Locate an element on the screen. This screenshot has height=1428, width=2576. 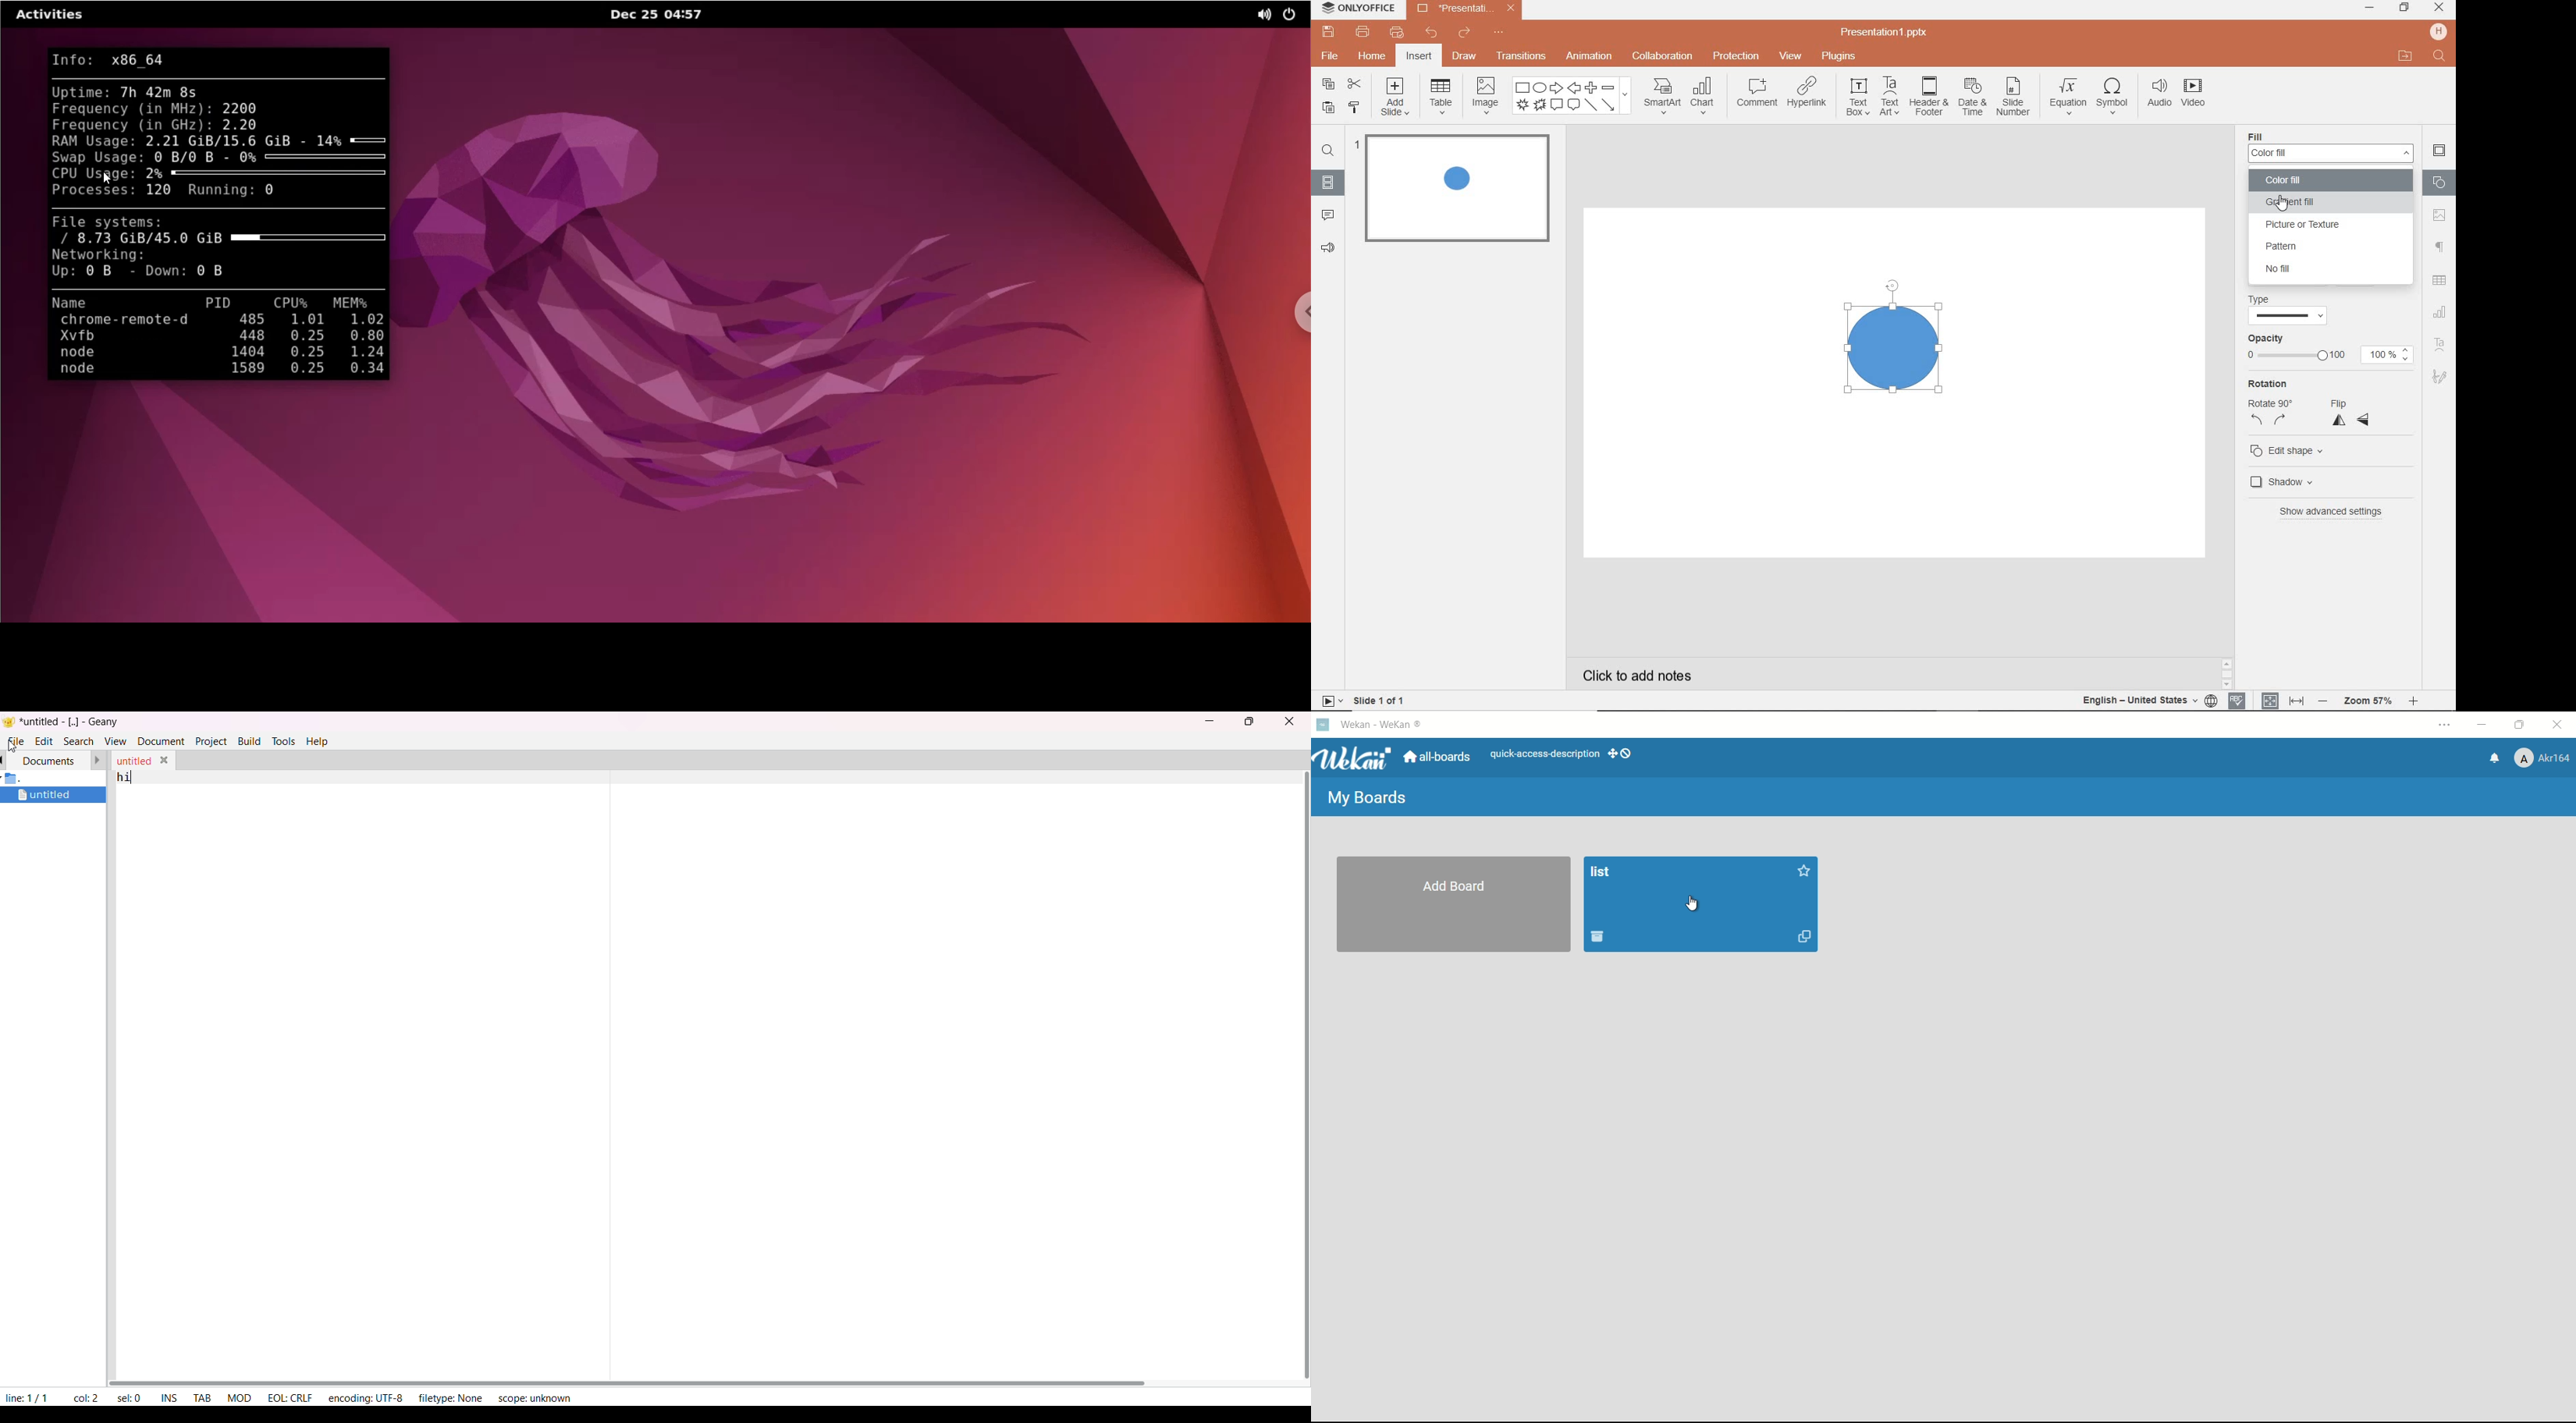
line Type is located at coordinates (2295, 311).